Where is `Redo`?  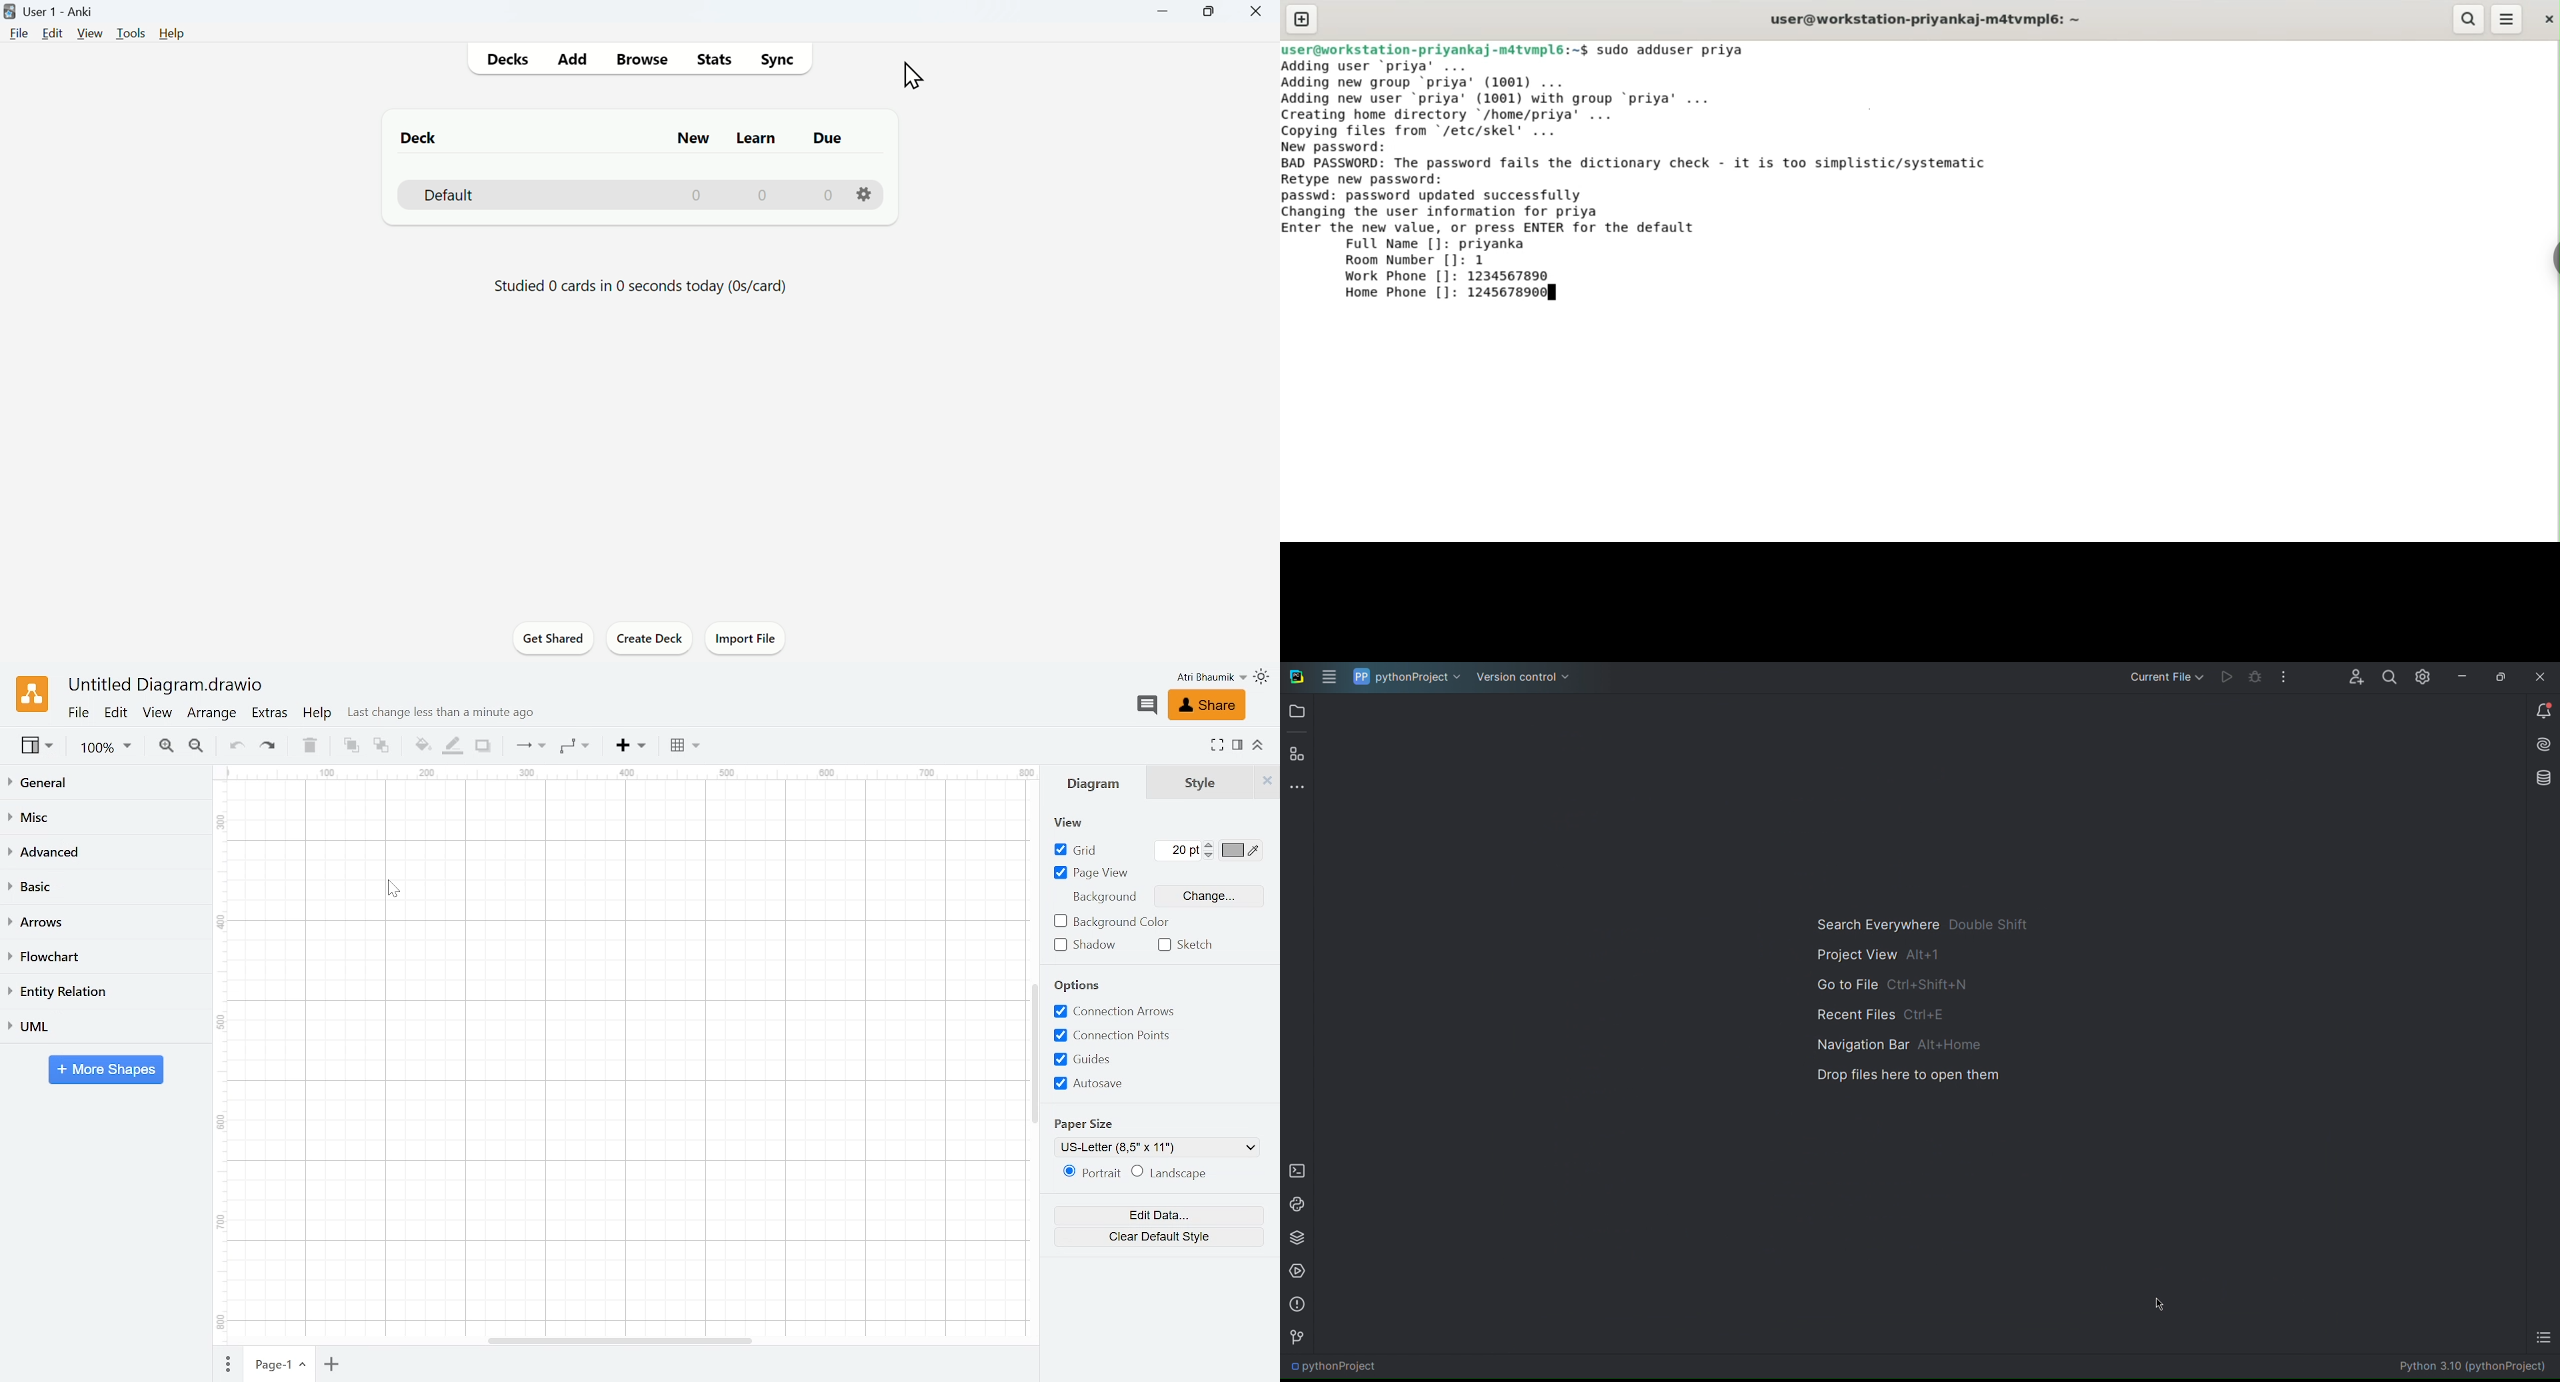
Redo is located at coordinates (270, 748).